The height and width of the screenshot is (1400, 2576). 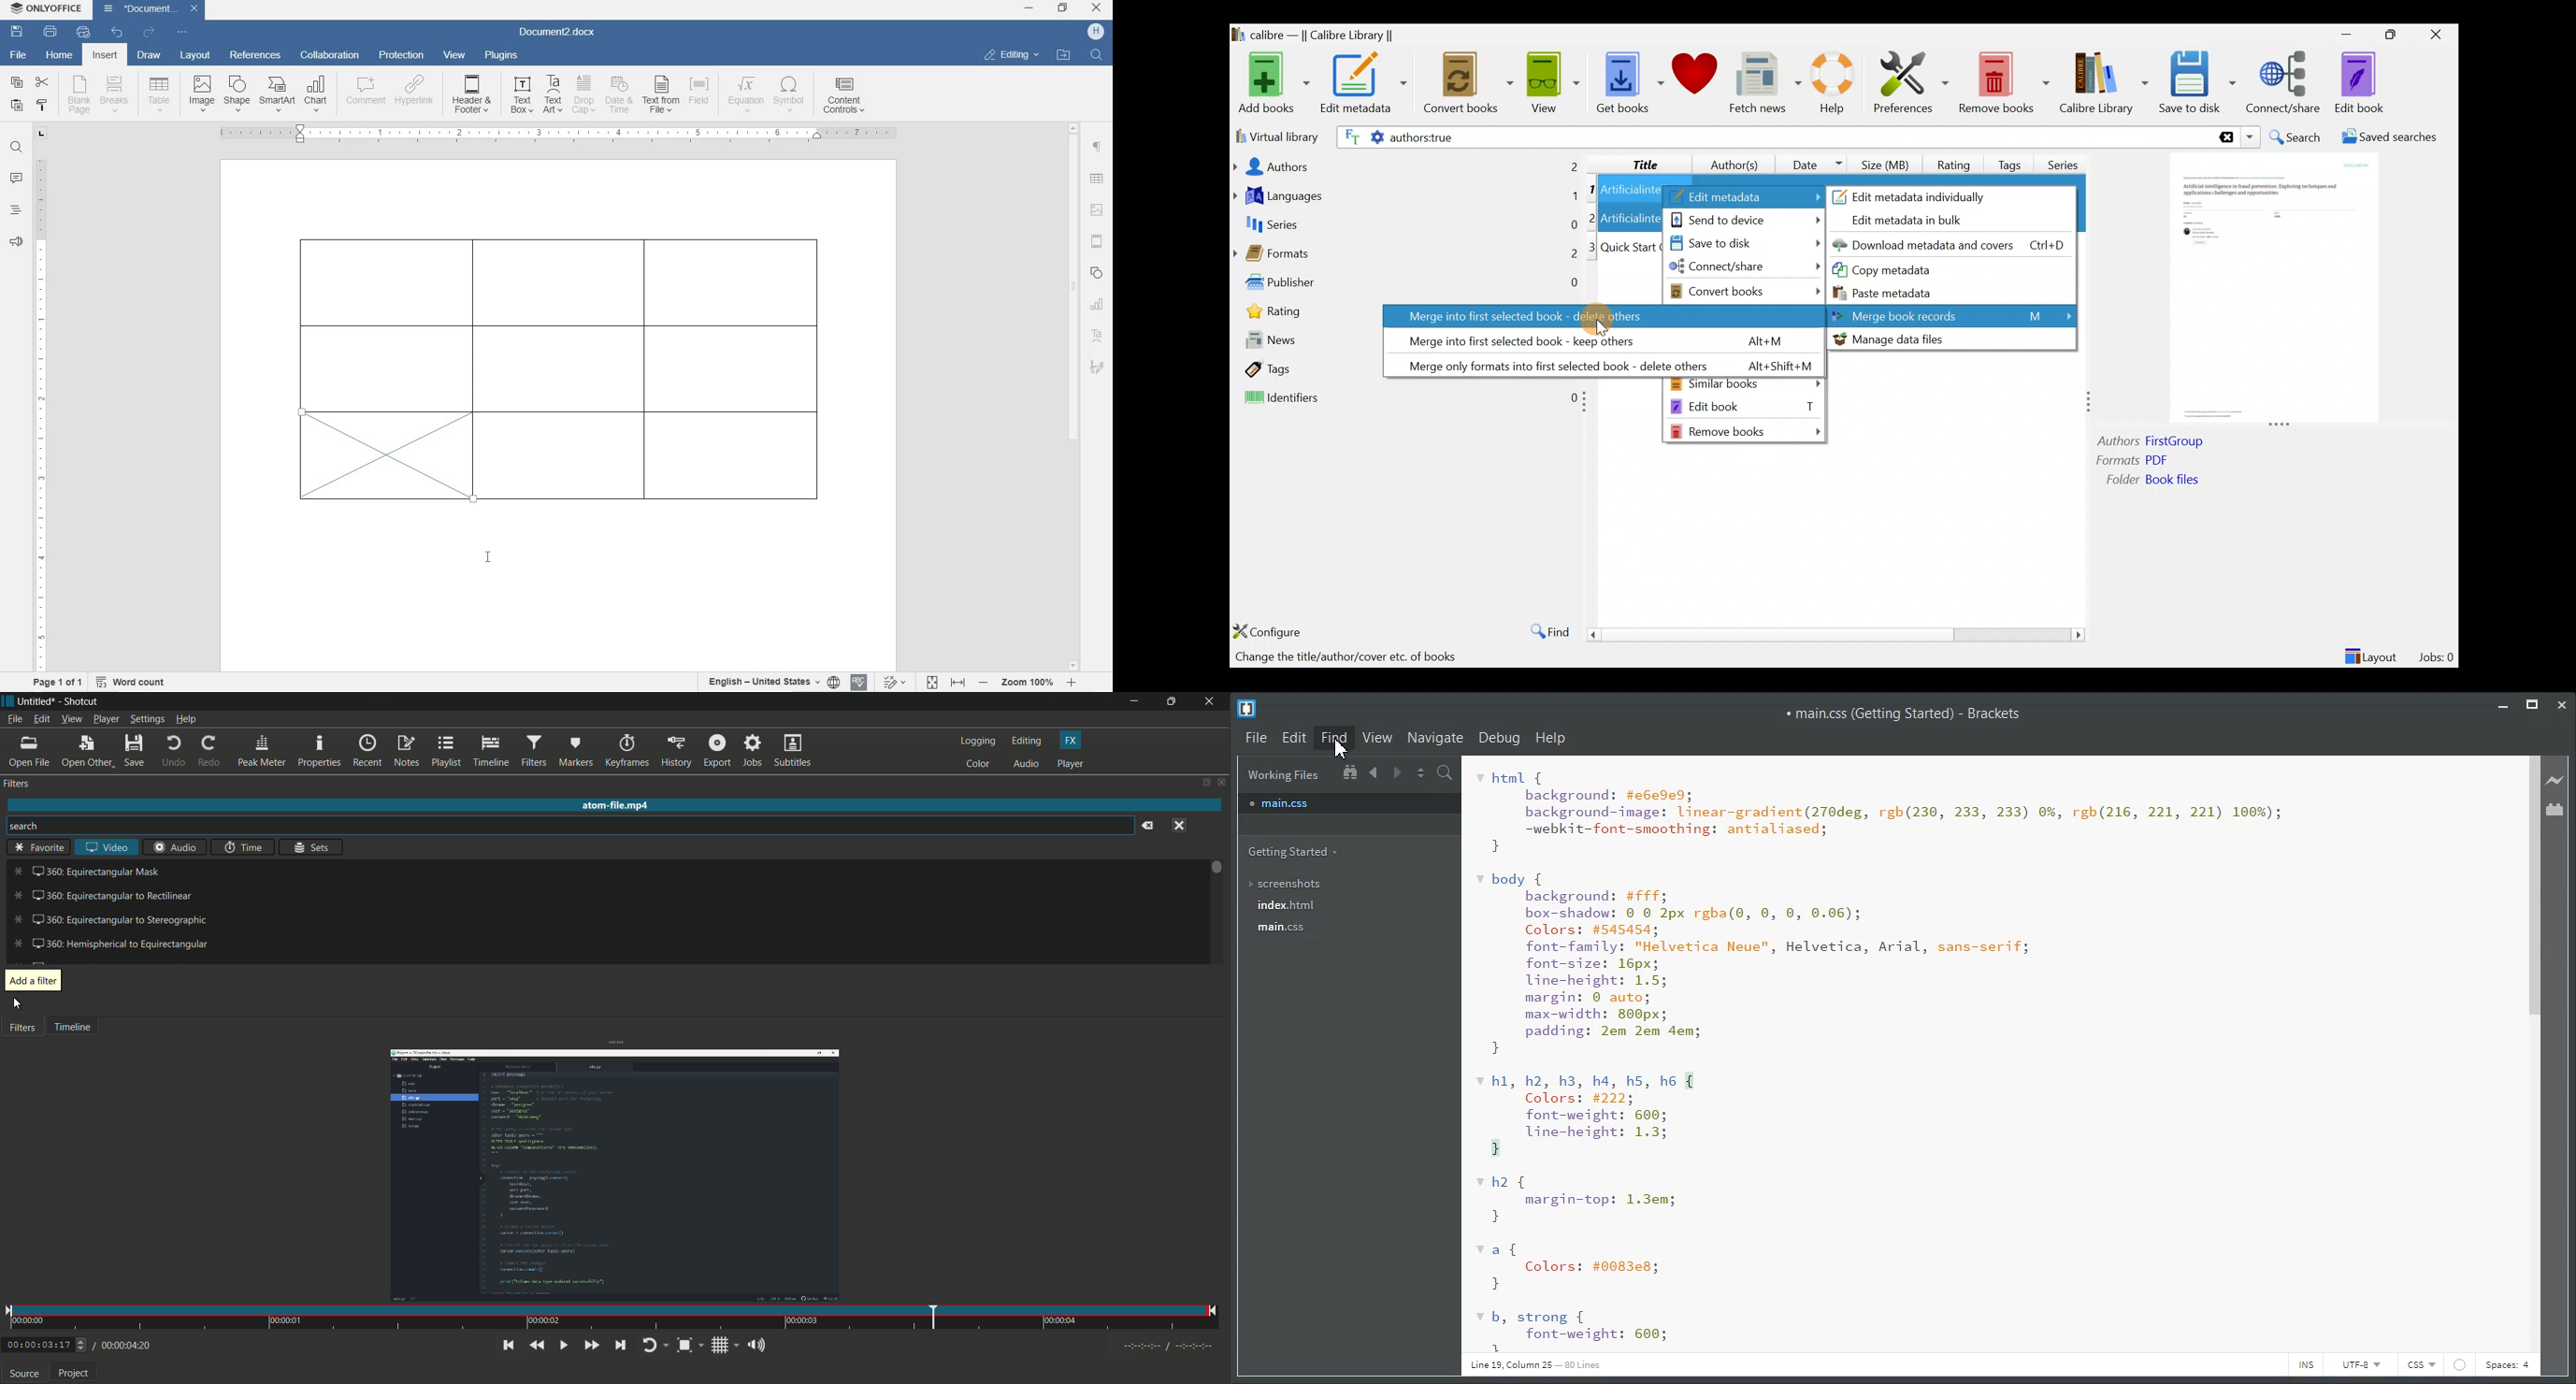 I want to click on undo, so click(x=170, y=752).